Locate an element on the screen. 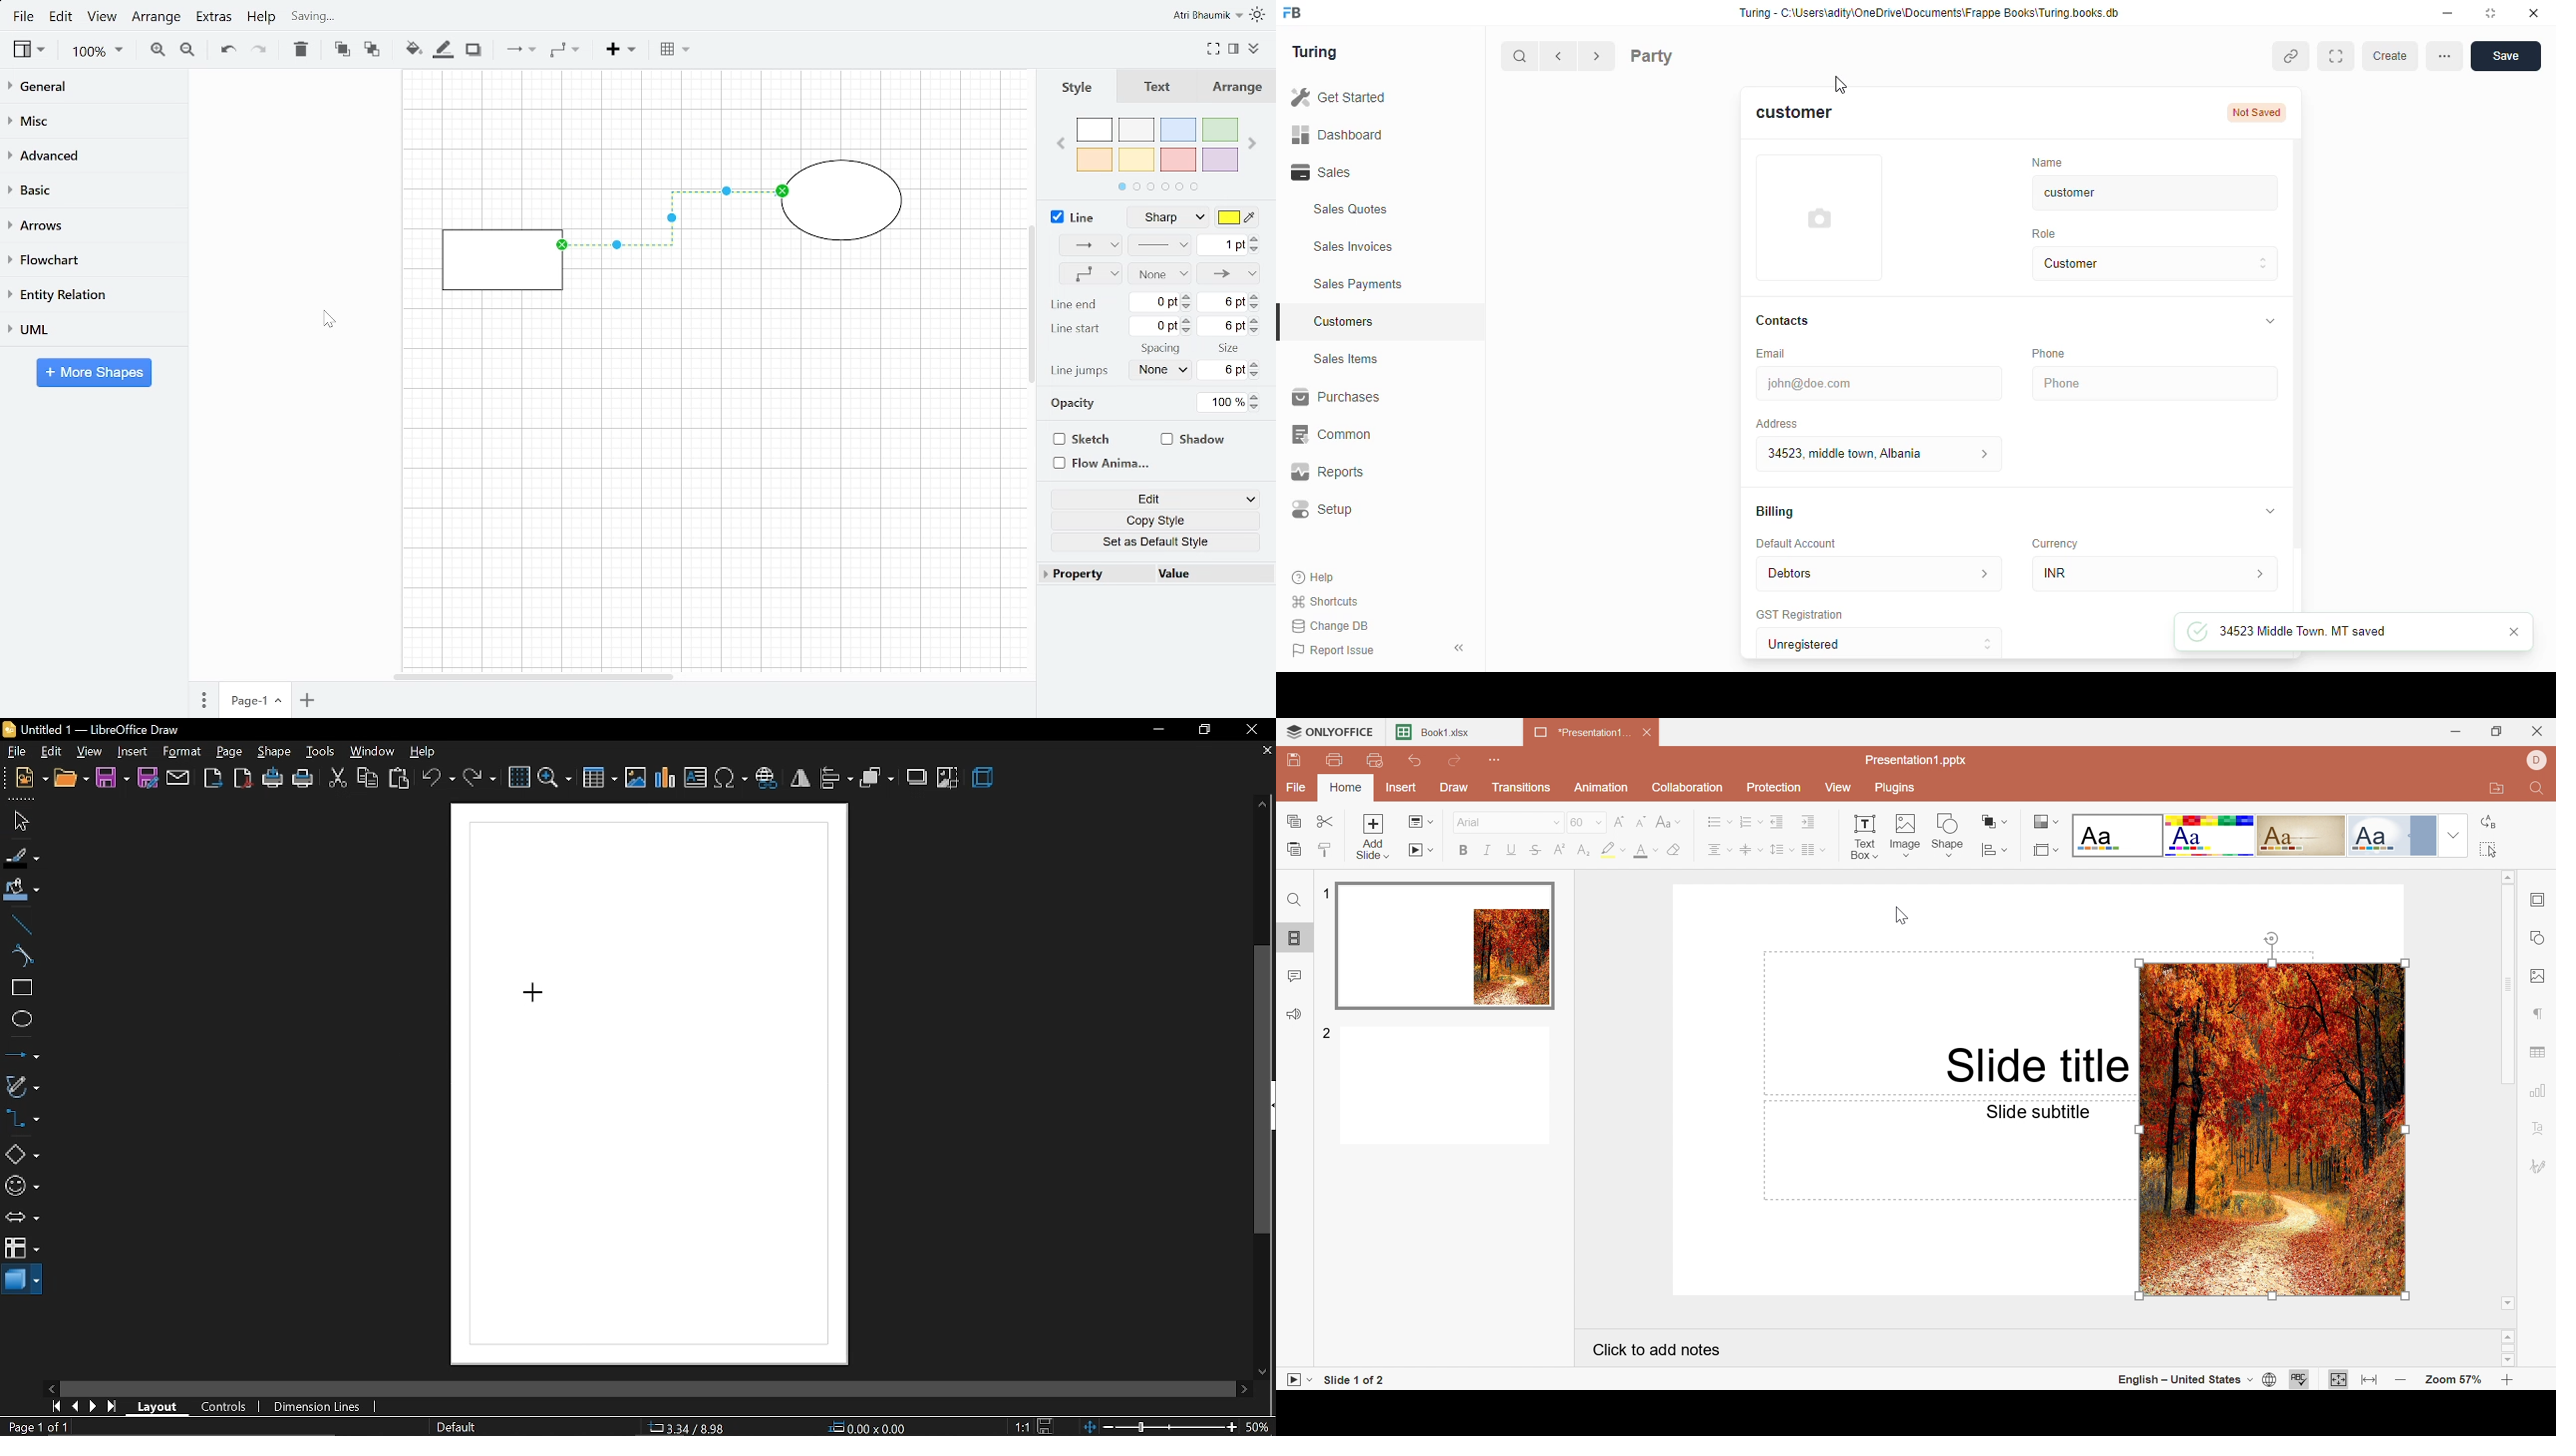 The height and width of the screenshot is (1456, 2576). Blank is located at coordinates (2119, 835).